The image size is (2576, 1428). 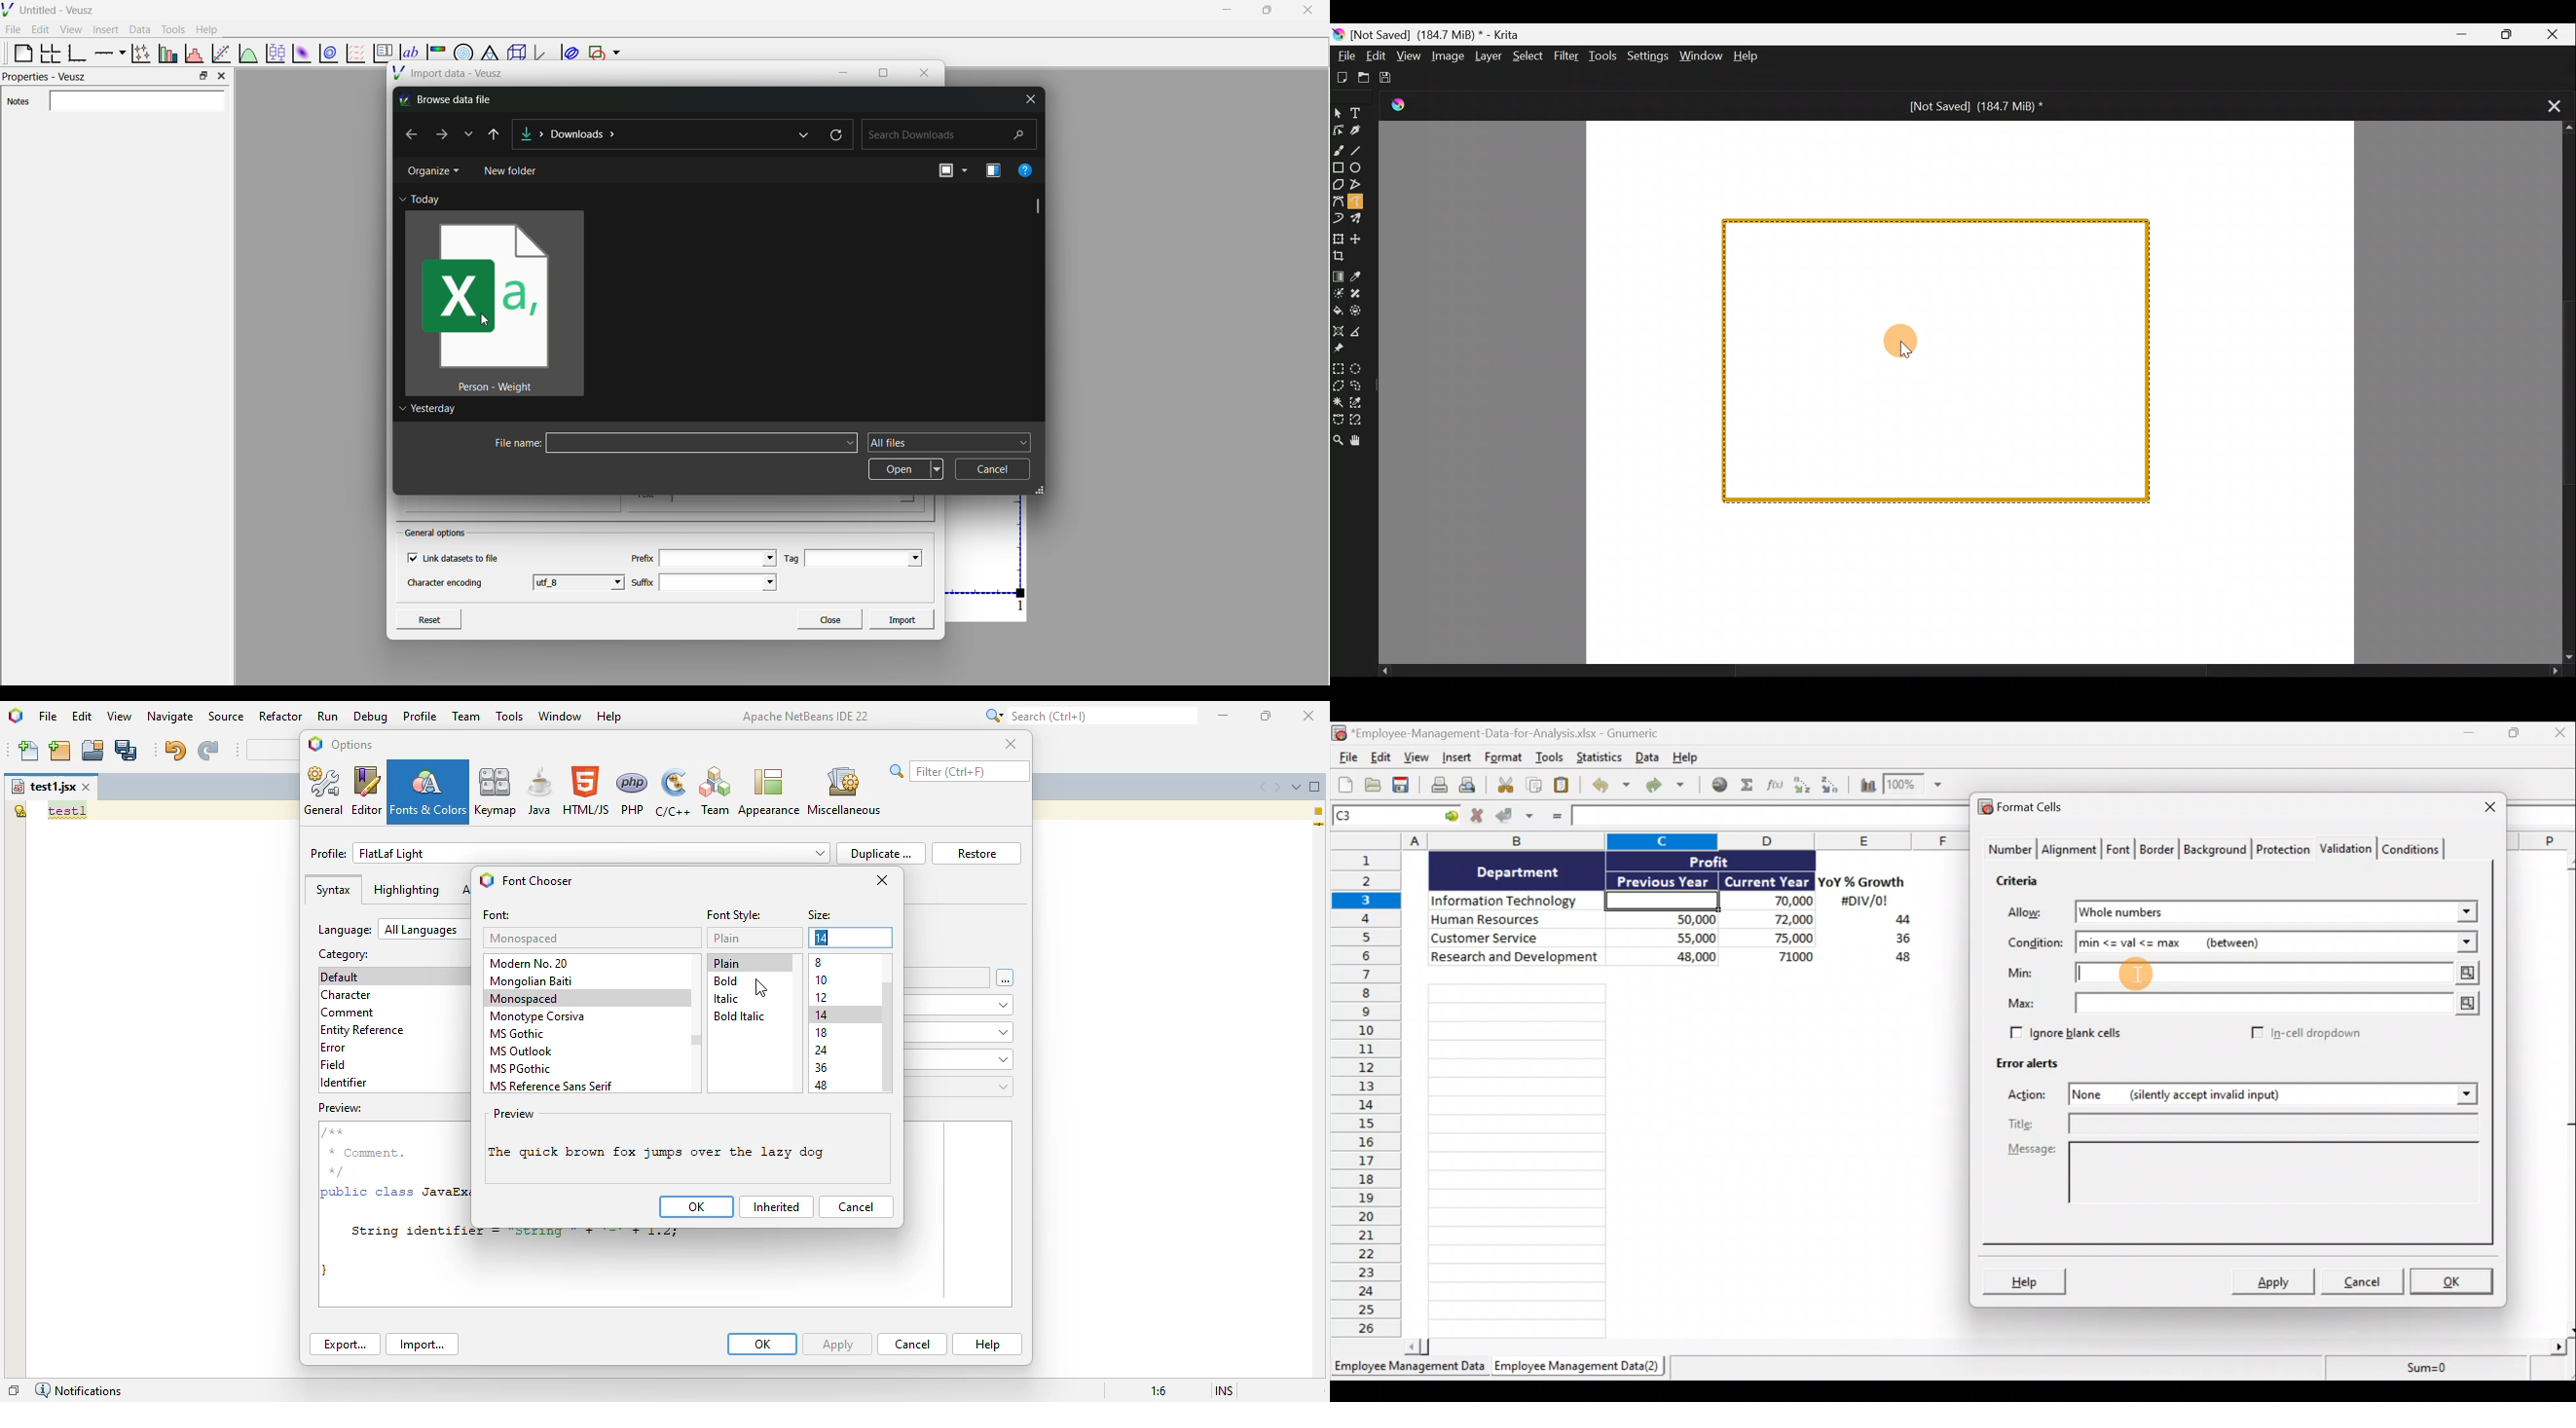 I want to click on restore window group, so click(x=14, y=1390).